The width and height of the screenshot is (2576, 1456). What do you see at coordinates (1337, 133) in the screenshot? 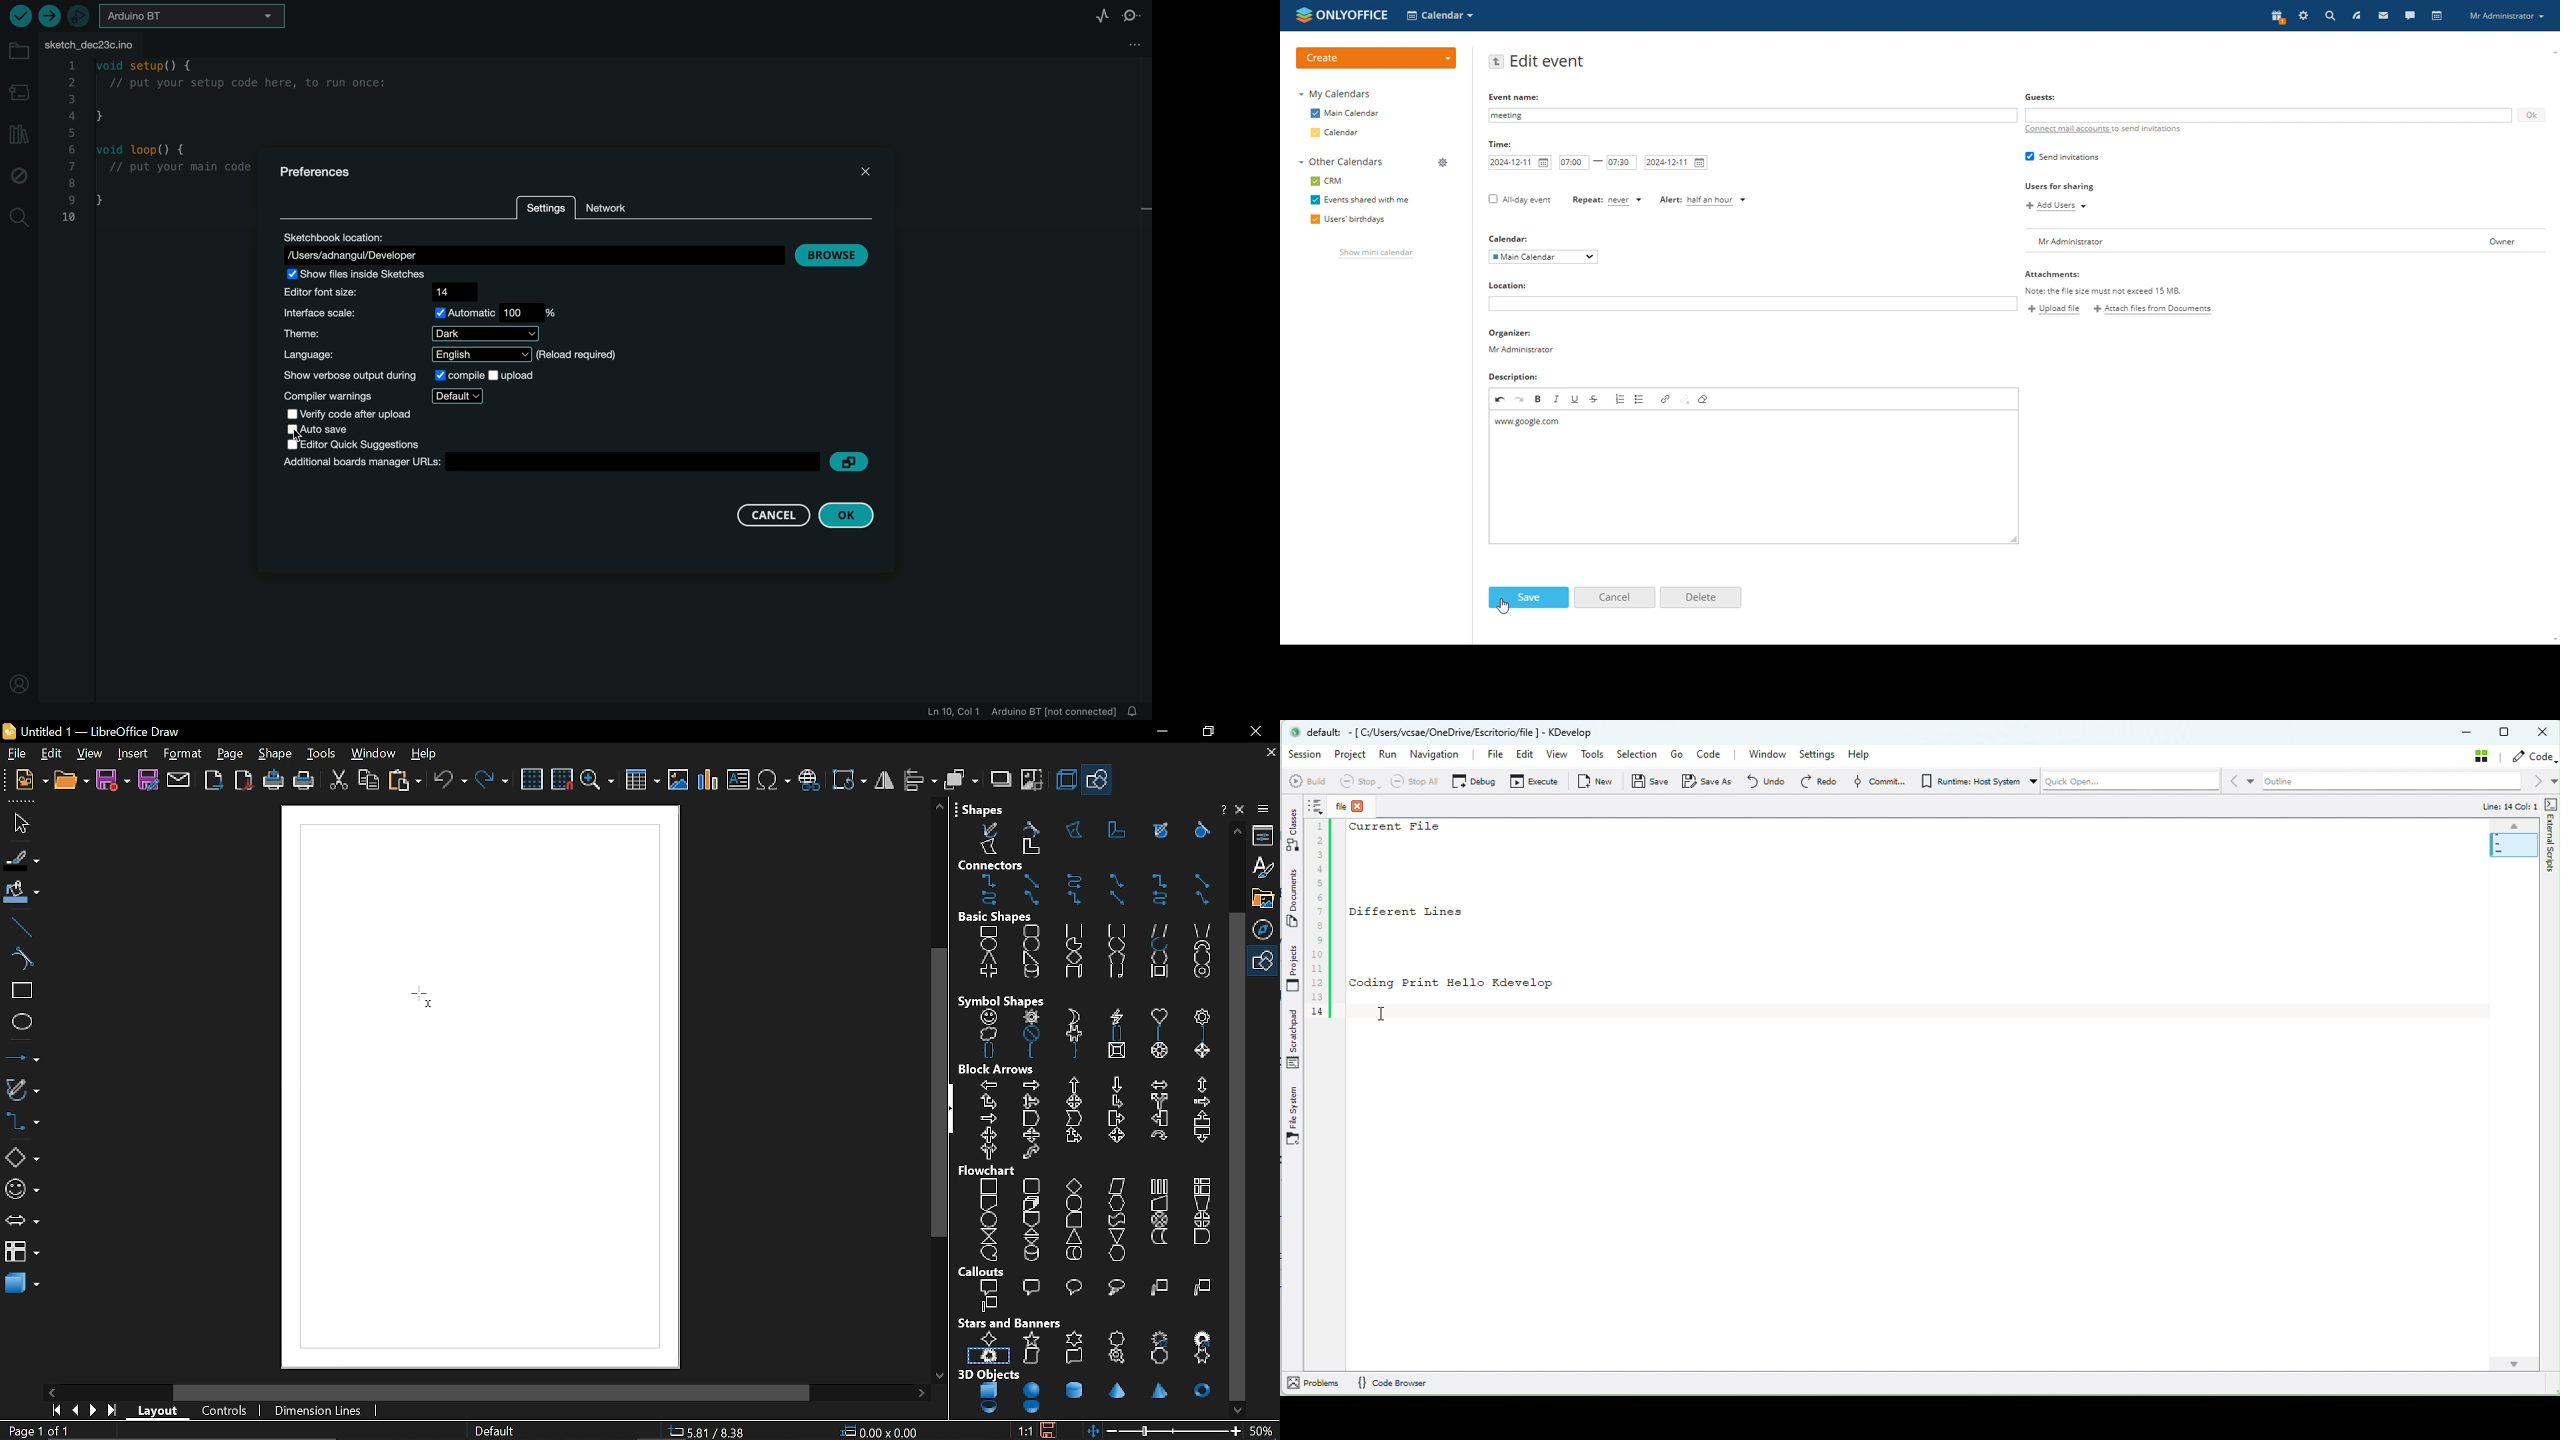
I see `calendar` at bounding box center [1337, 133].